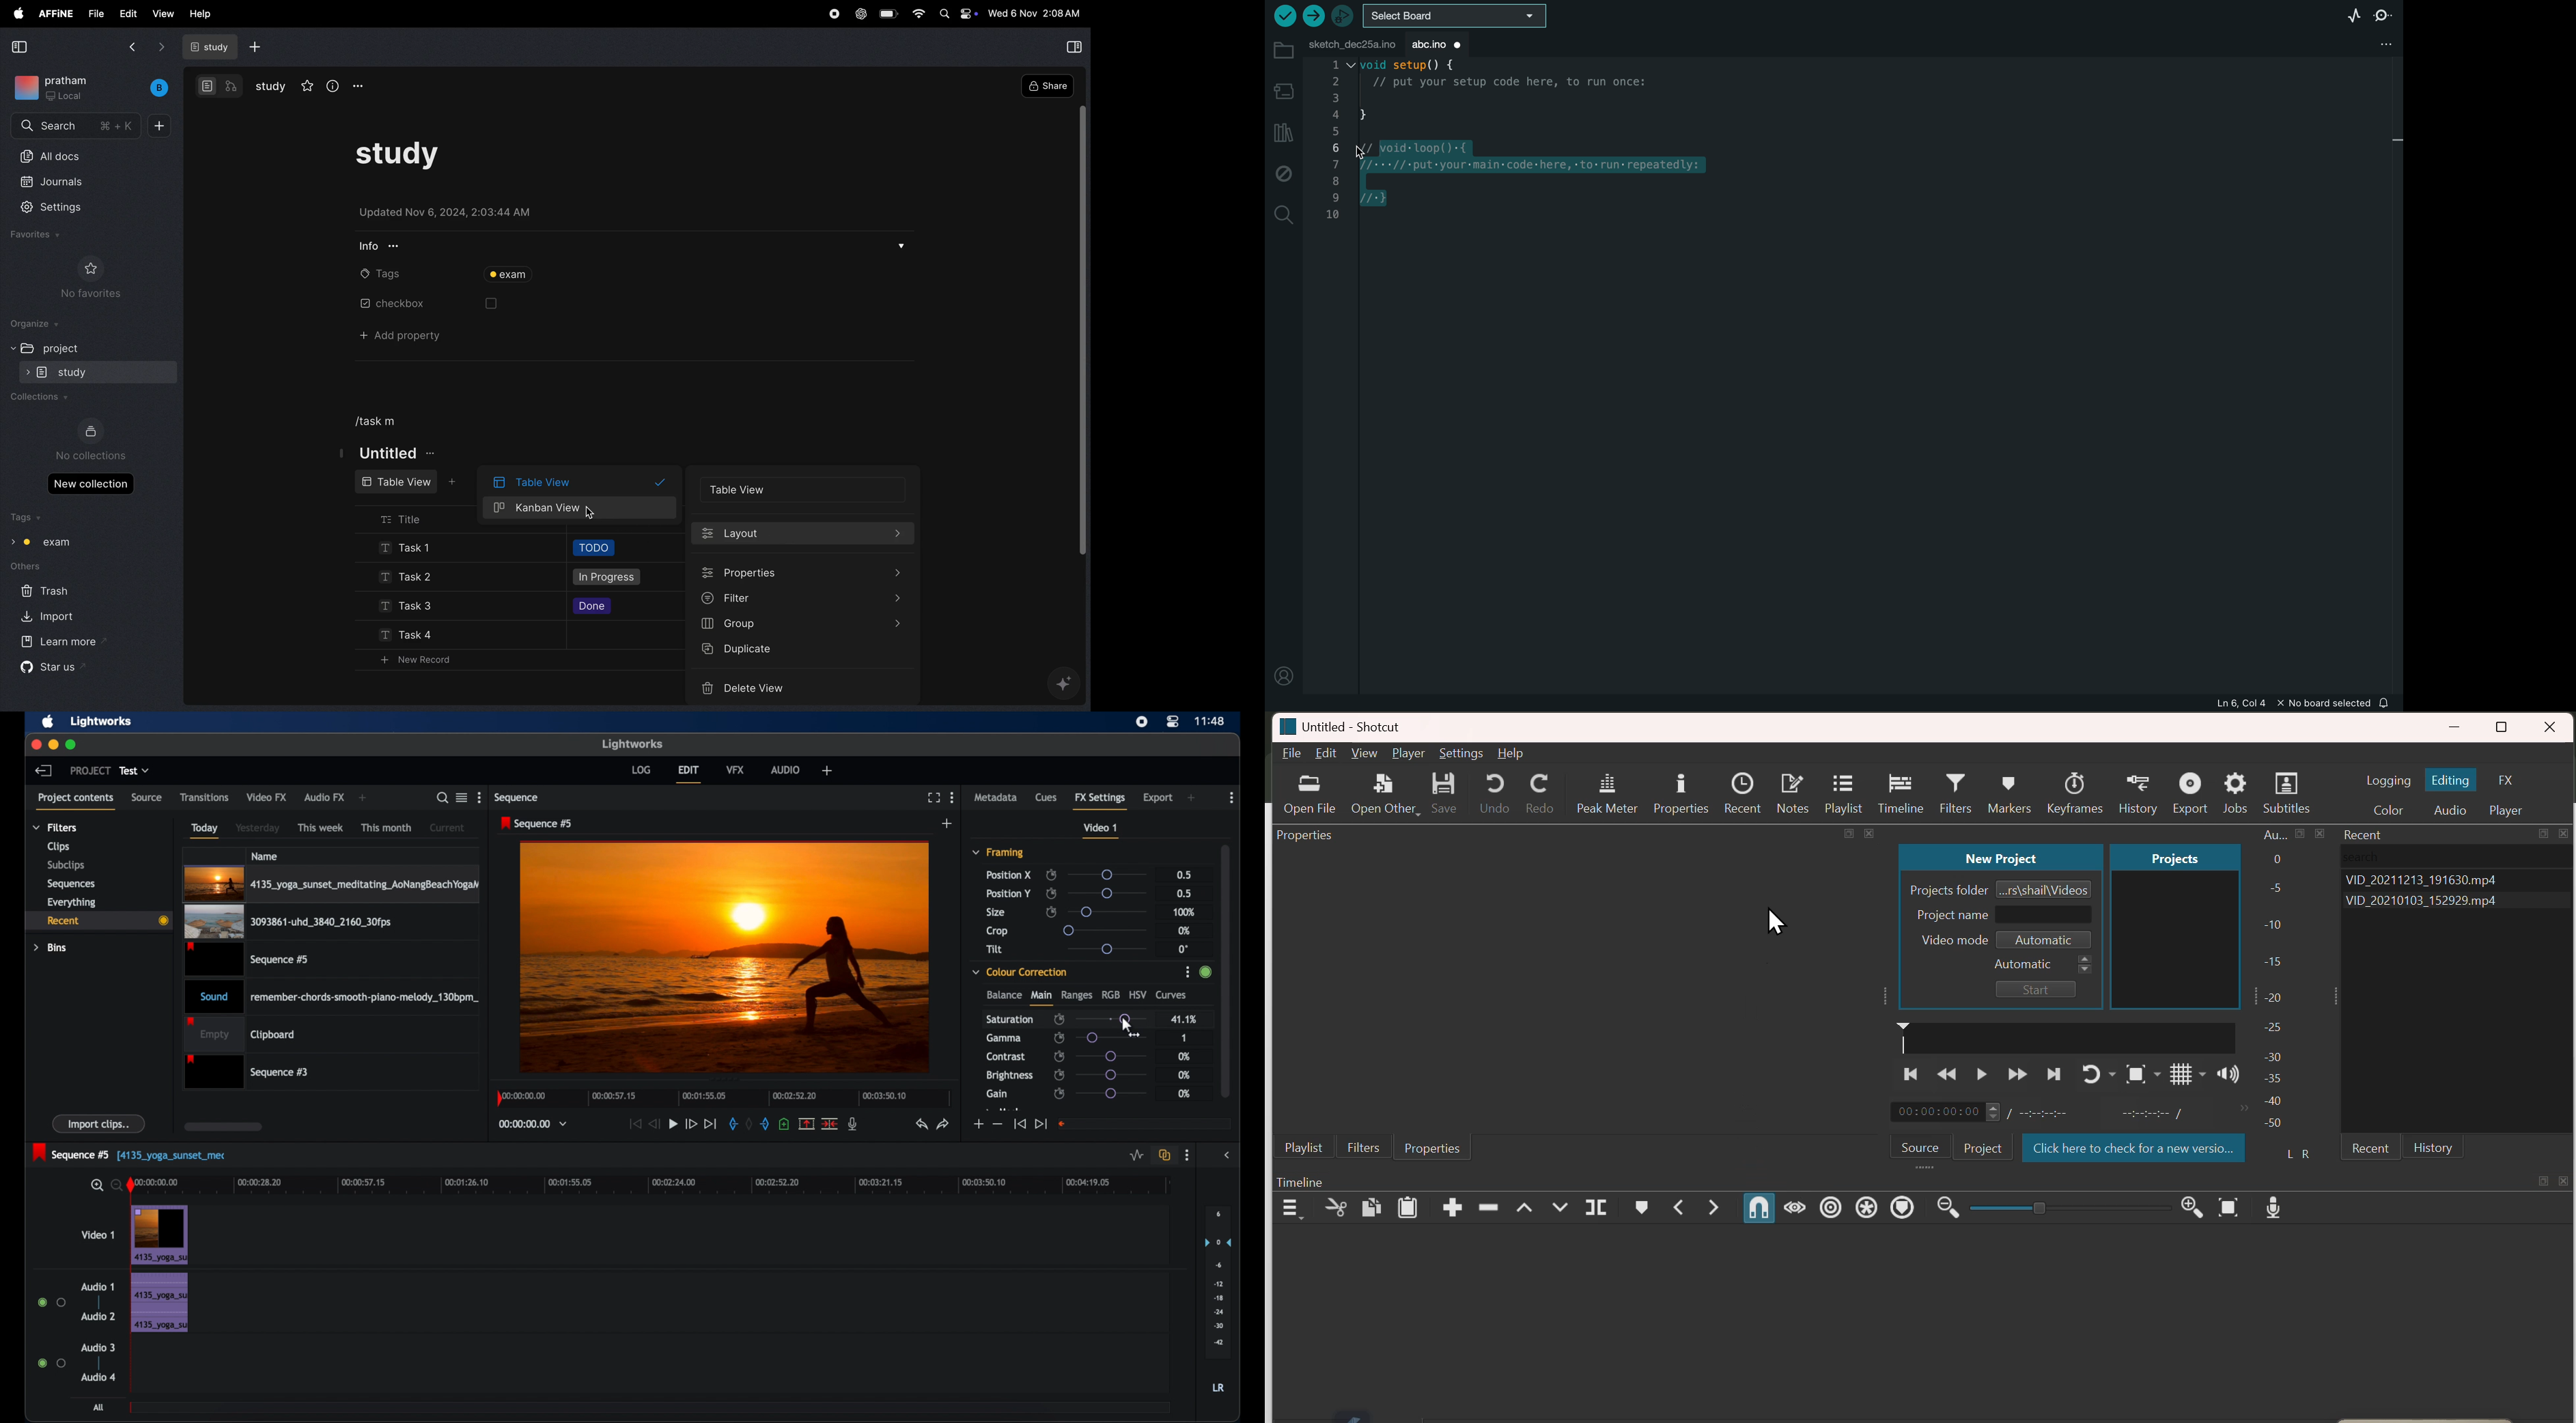  Describe the element at coordinates (1116, 1038) in the screenshot. I see `slider` at that location.